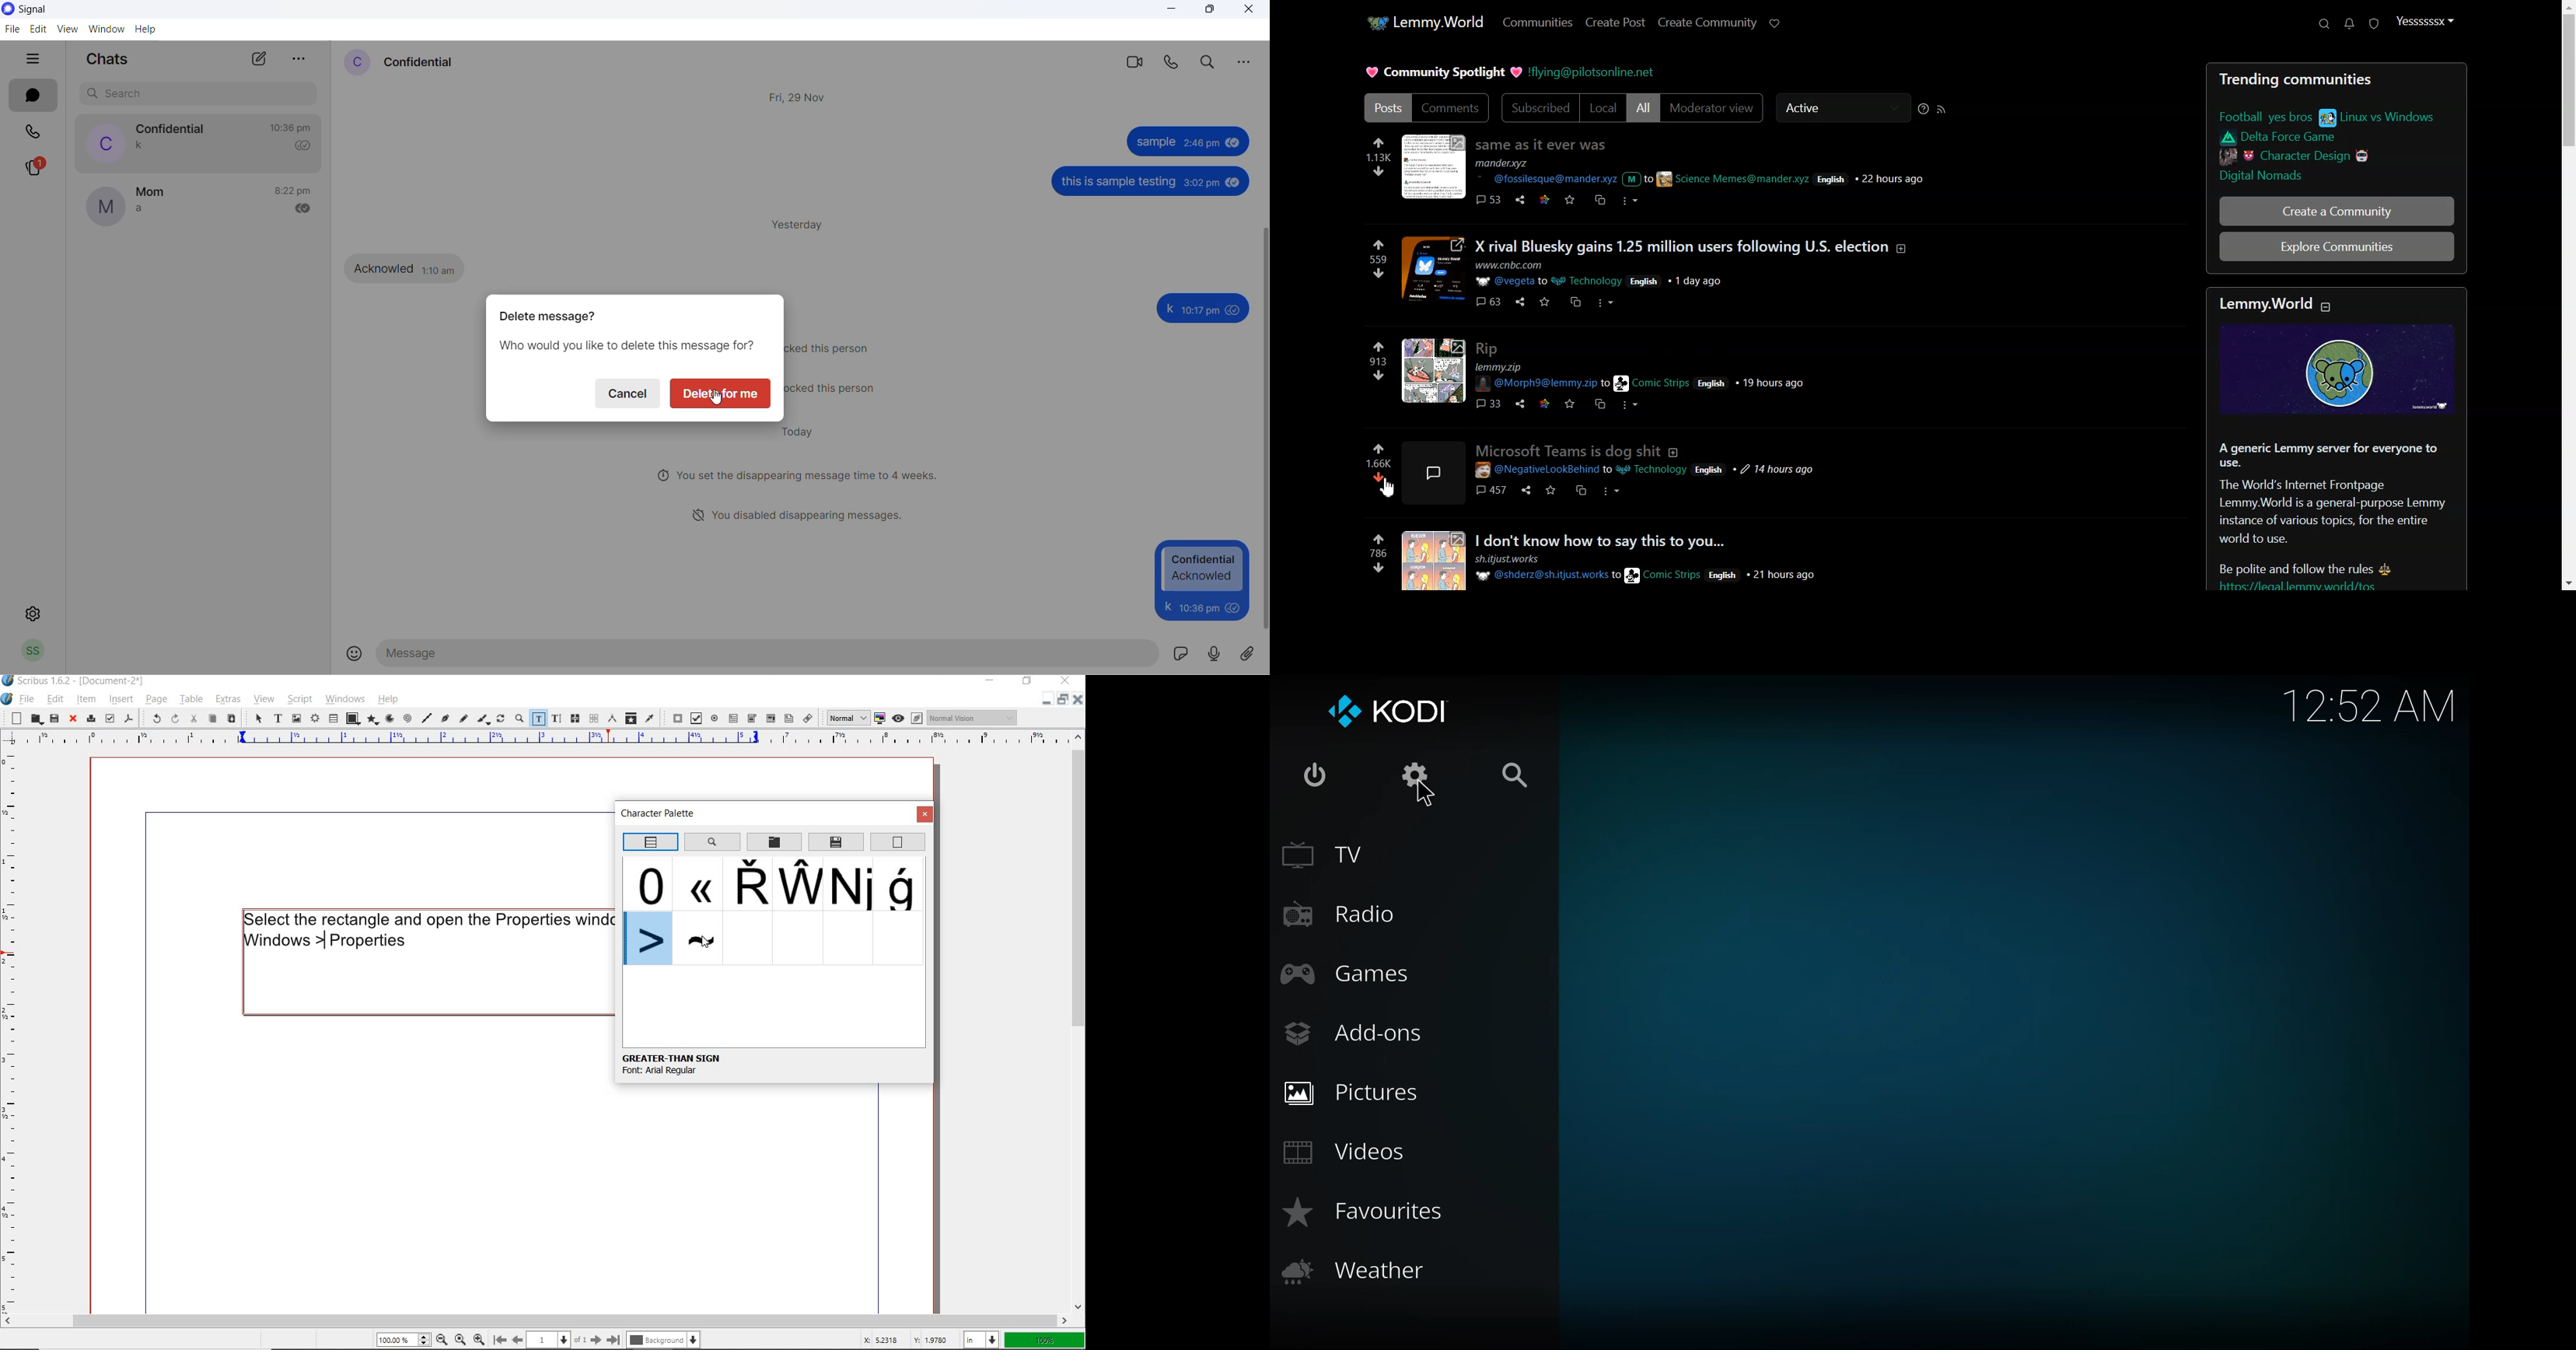 Image resolution: width=2576 pixels, height=1372 pixels. I want to click on zoom out, so click(442, 1339).